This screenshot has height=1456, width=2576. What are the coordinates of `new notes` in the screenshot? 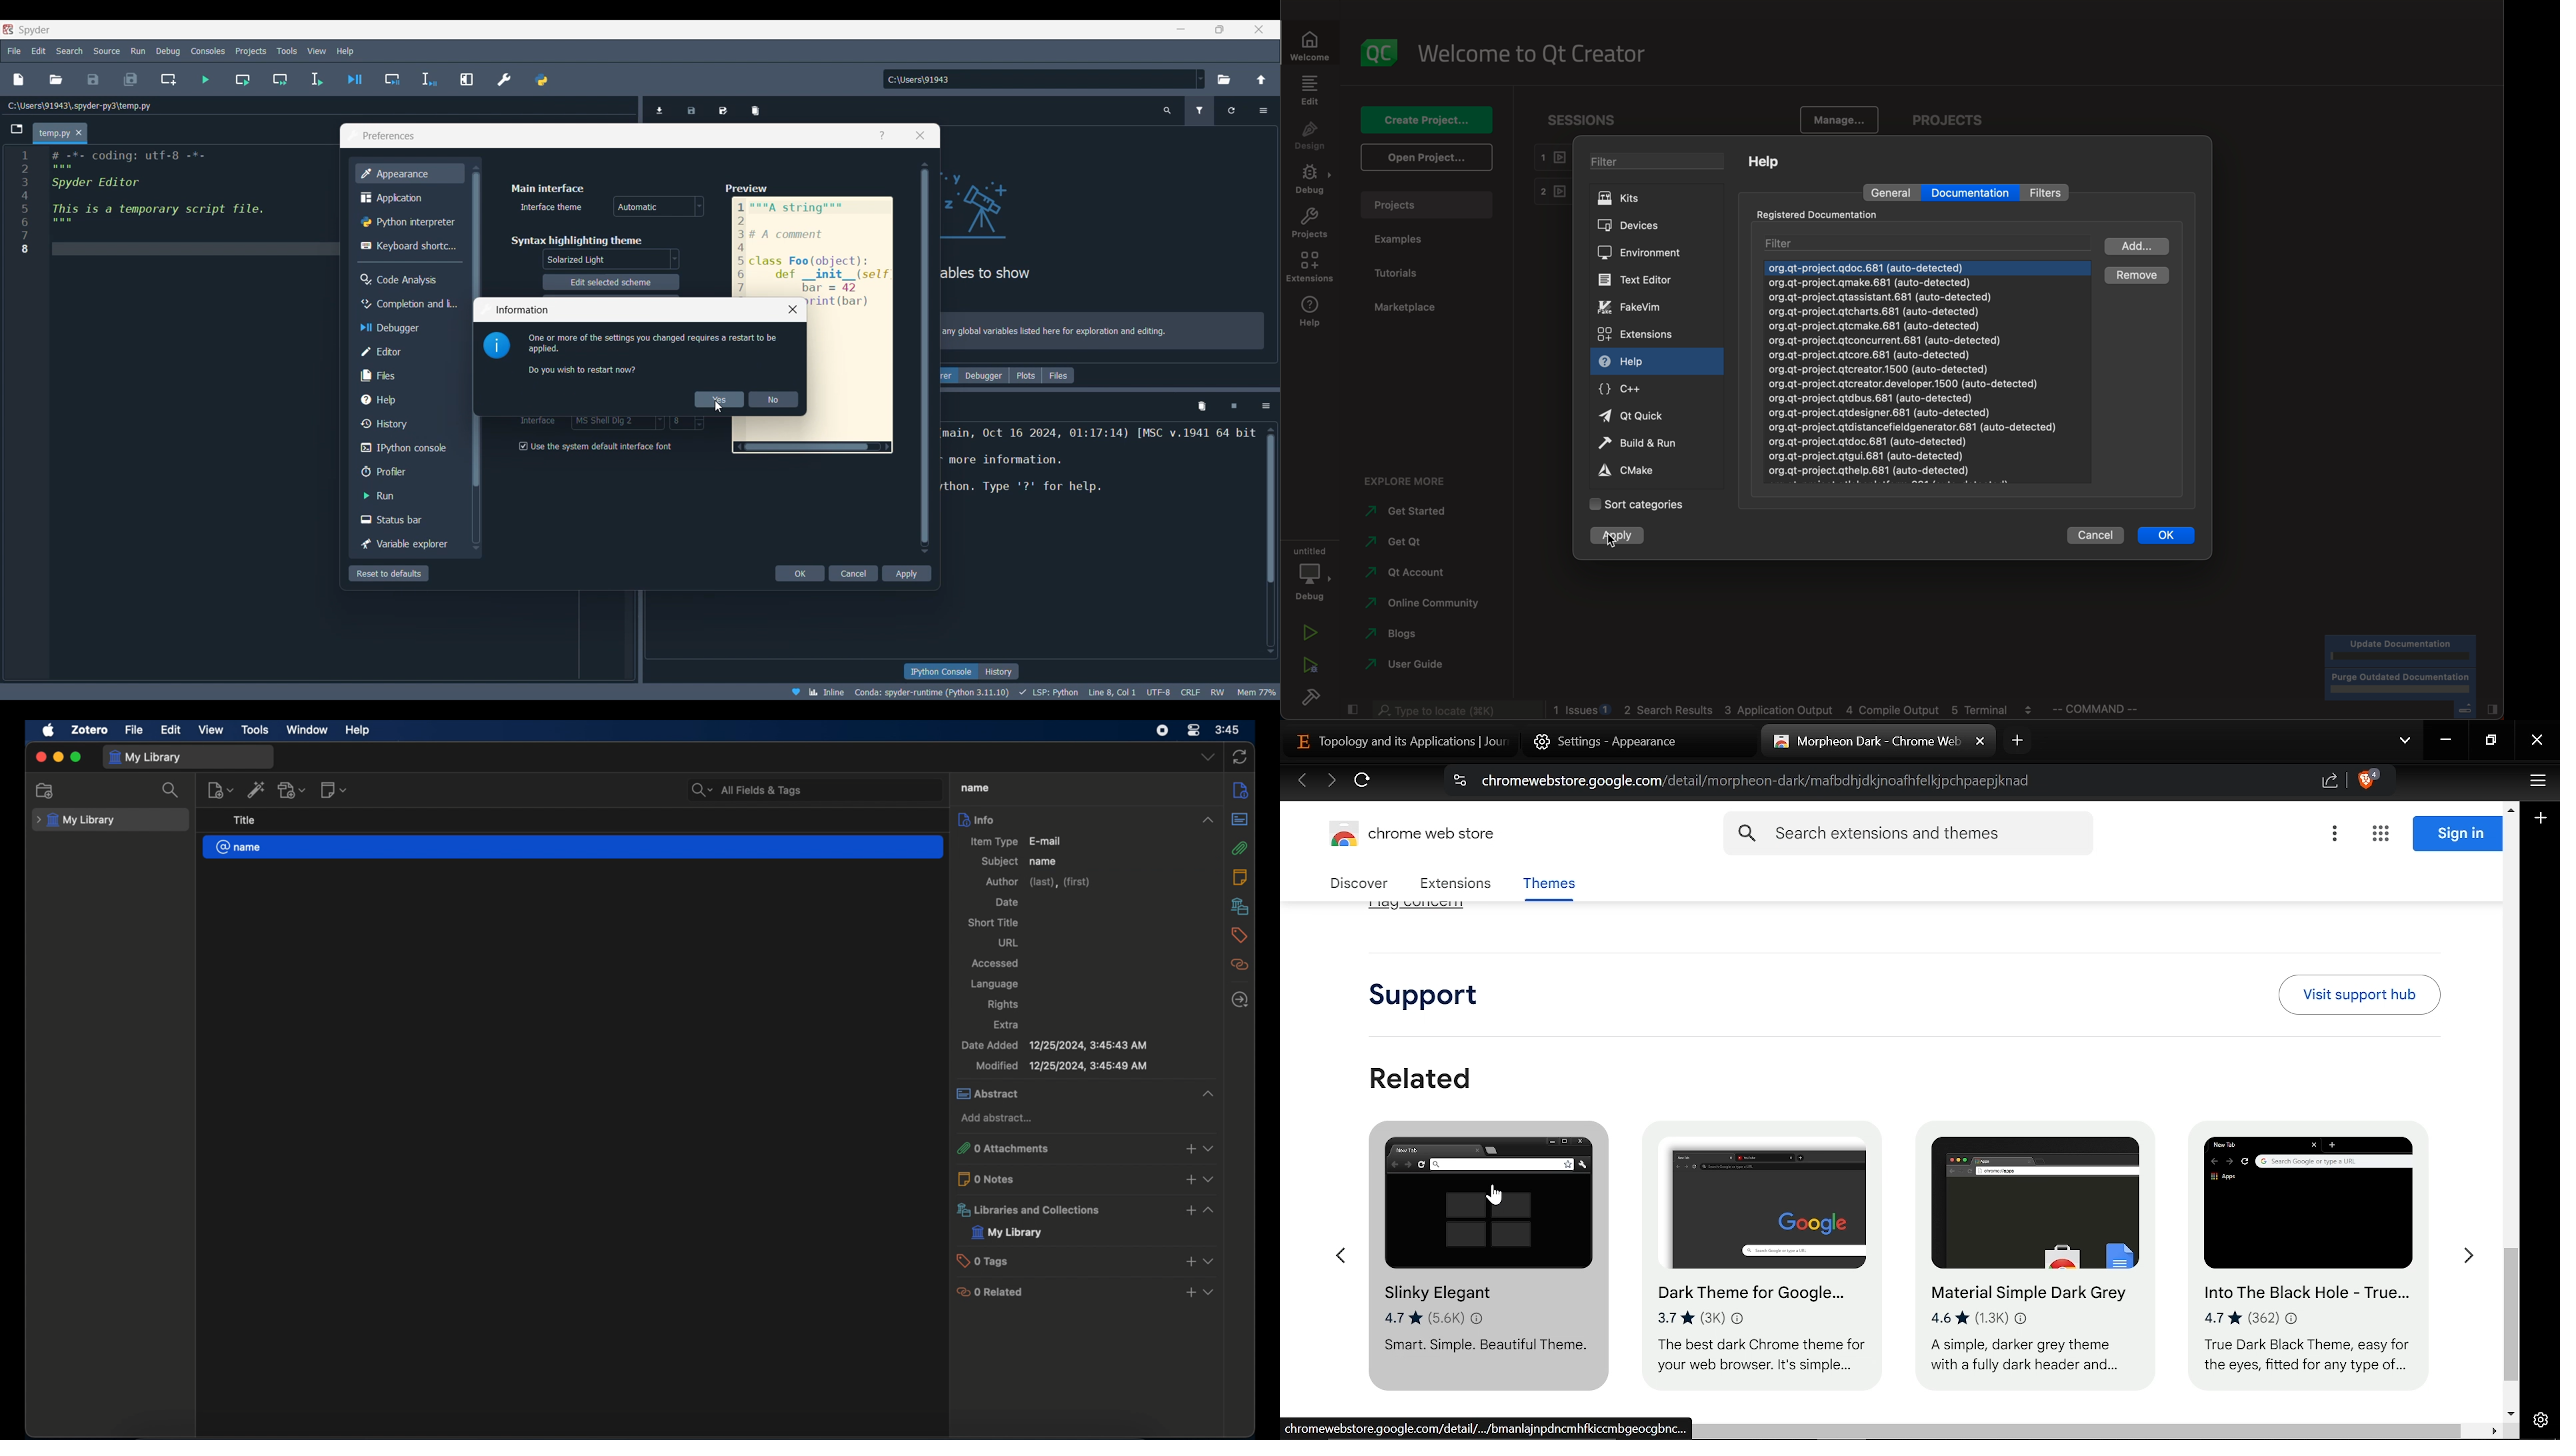 It's located at (335, 791).